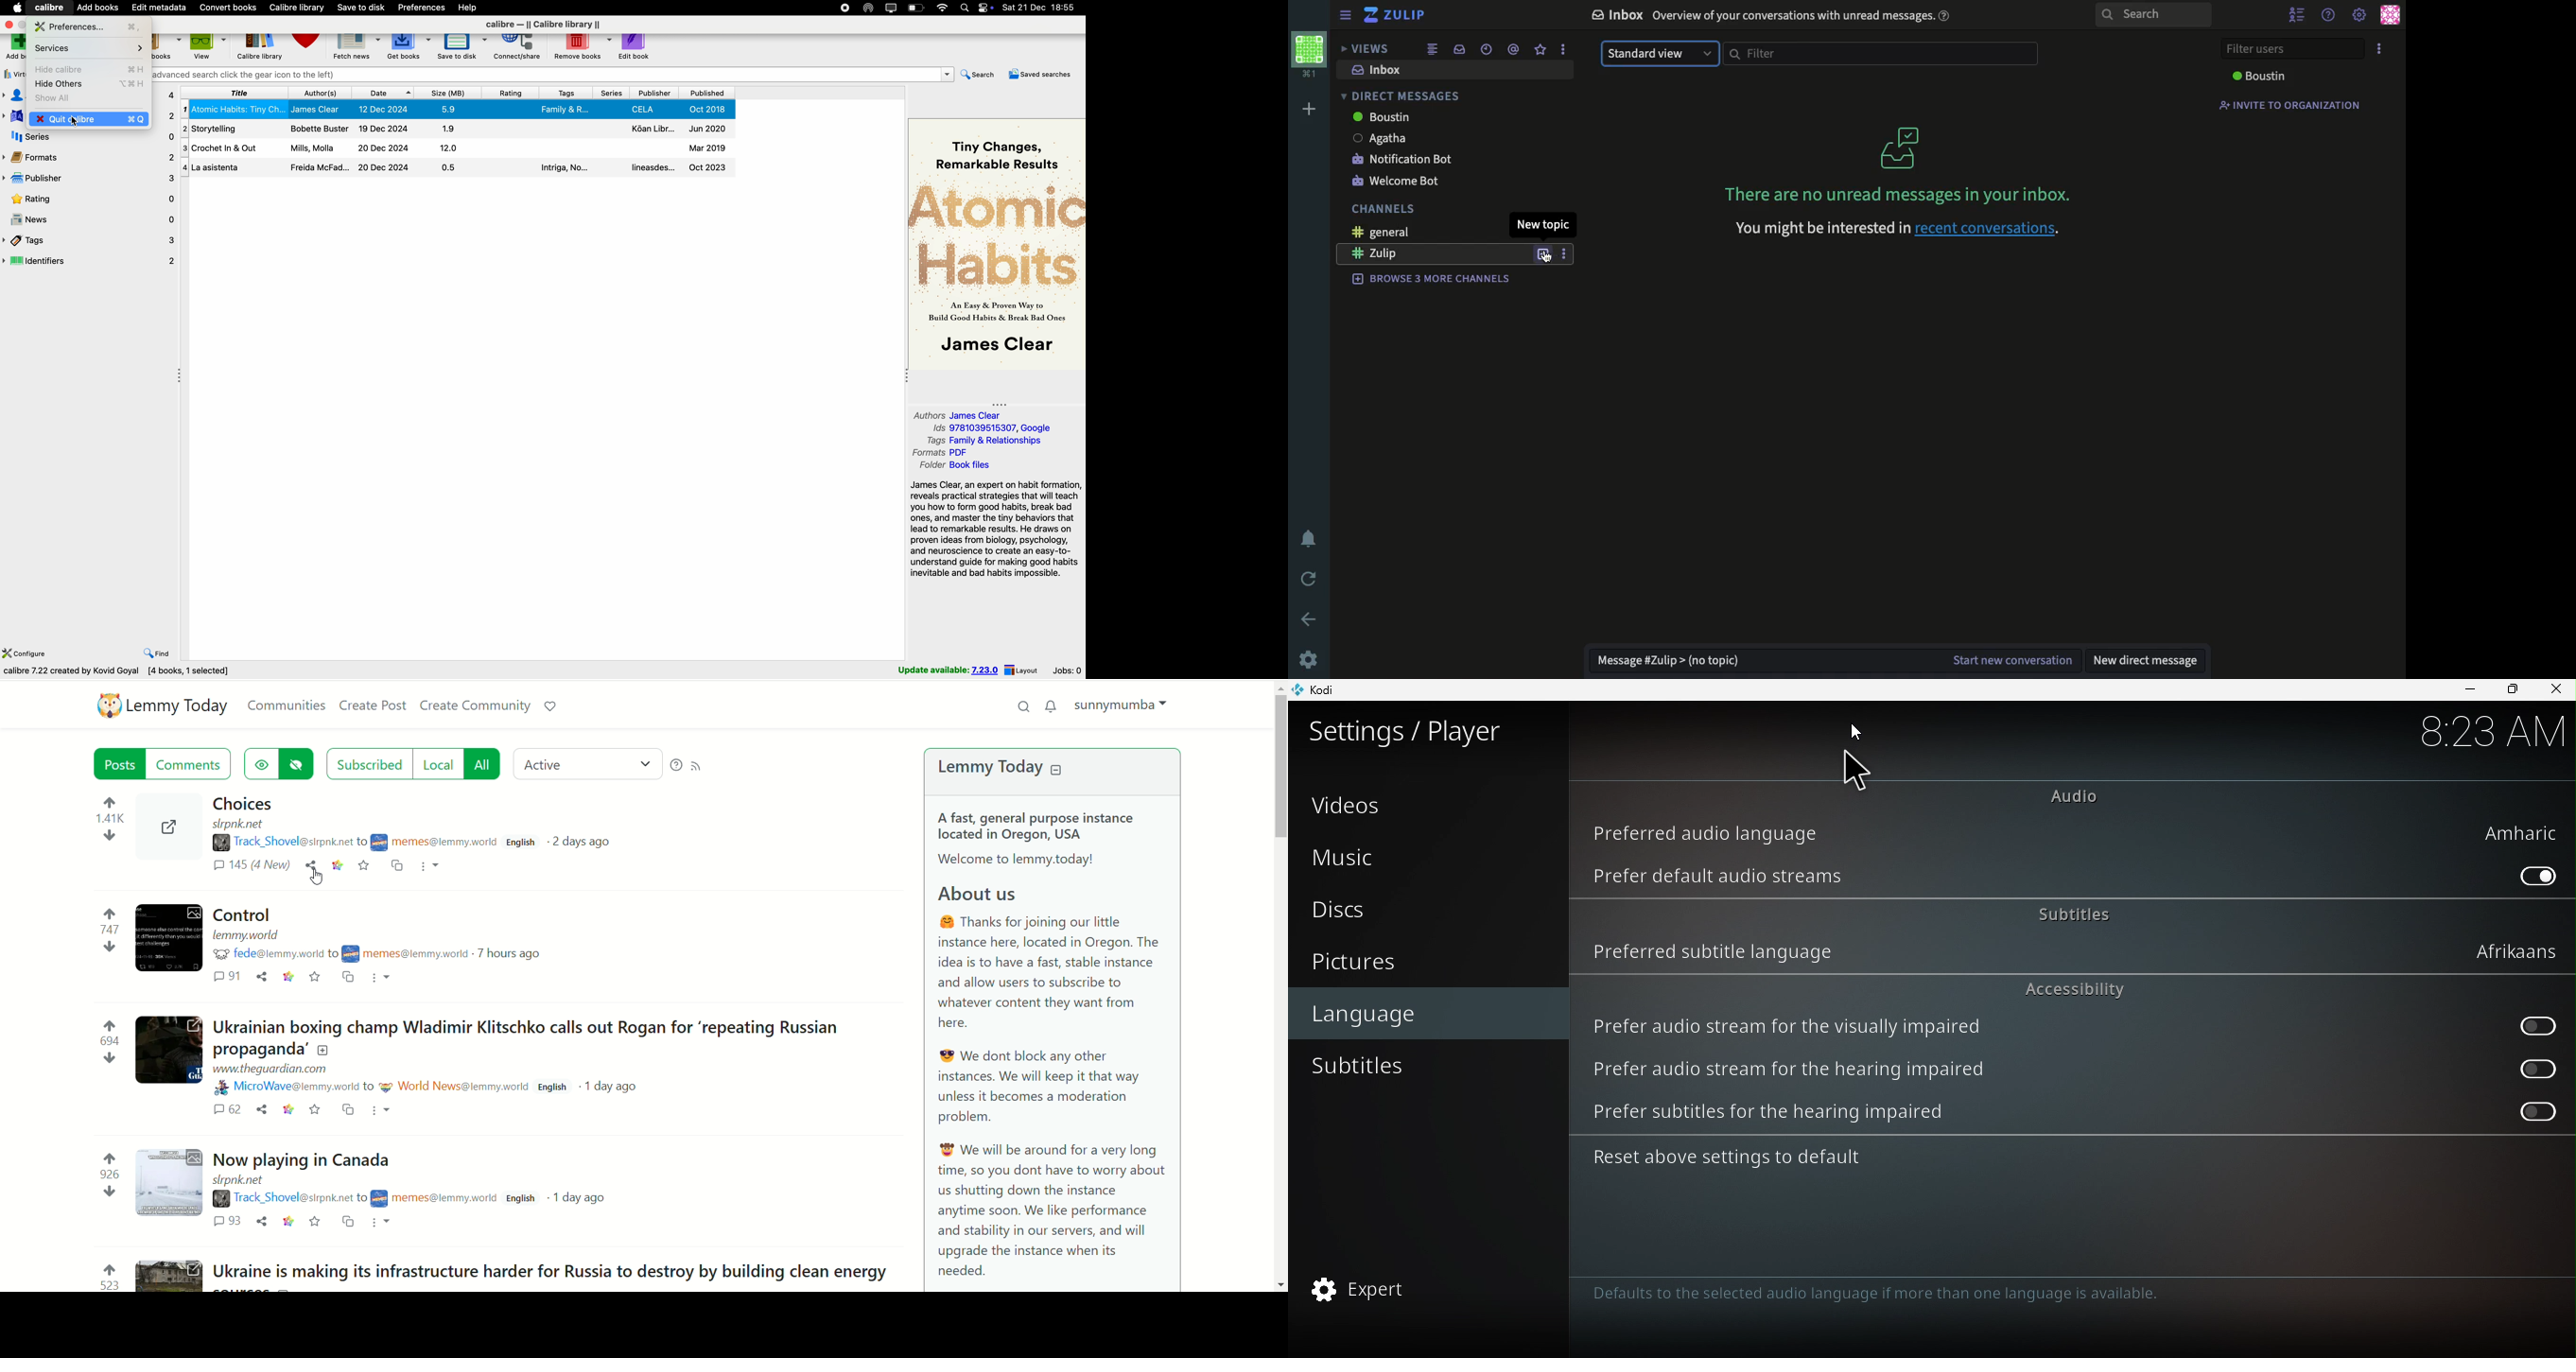  Describe the element at coordinates (1401, 159) in the screenshot. I see `notification bot` at that location.